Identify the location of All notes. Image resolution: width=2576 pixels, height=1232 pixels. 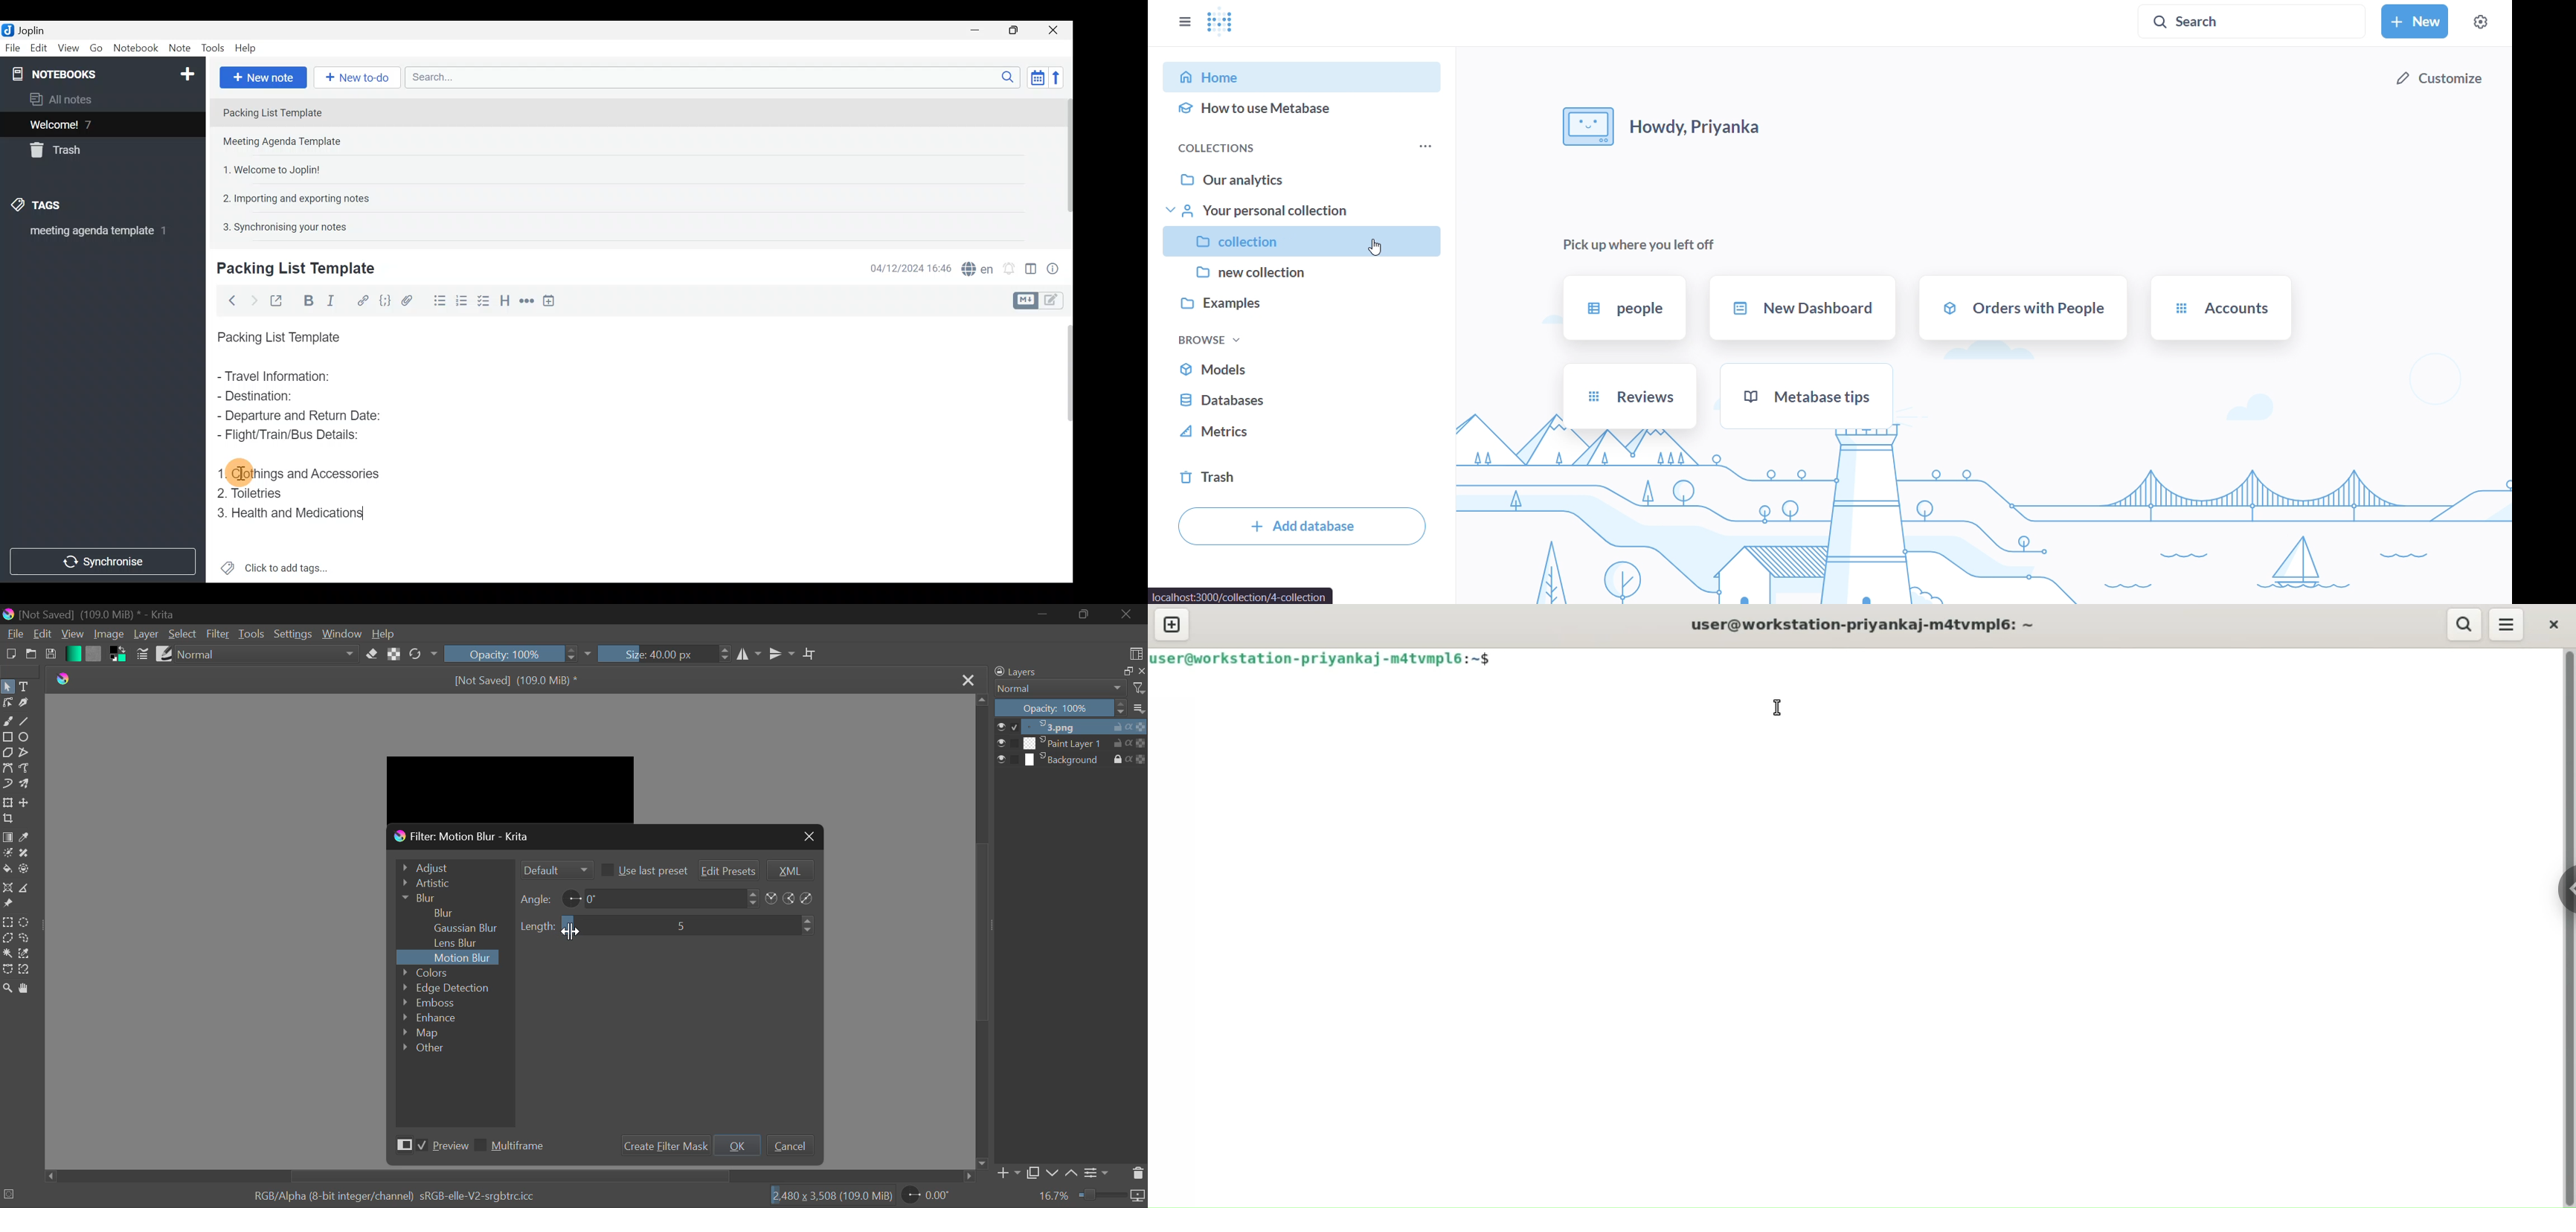
(65, 99).